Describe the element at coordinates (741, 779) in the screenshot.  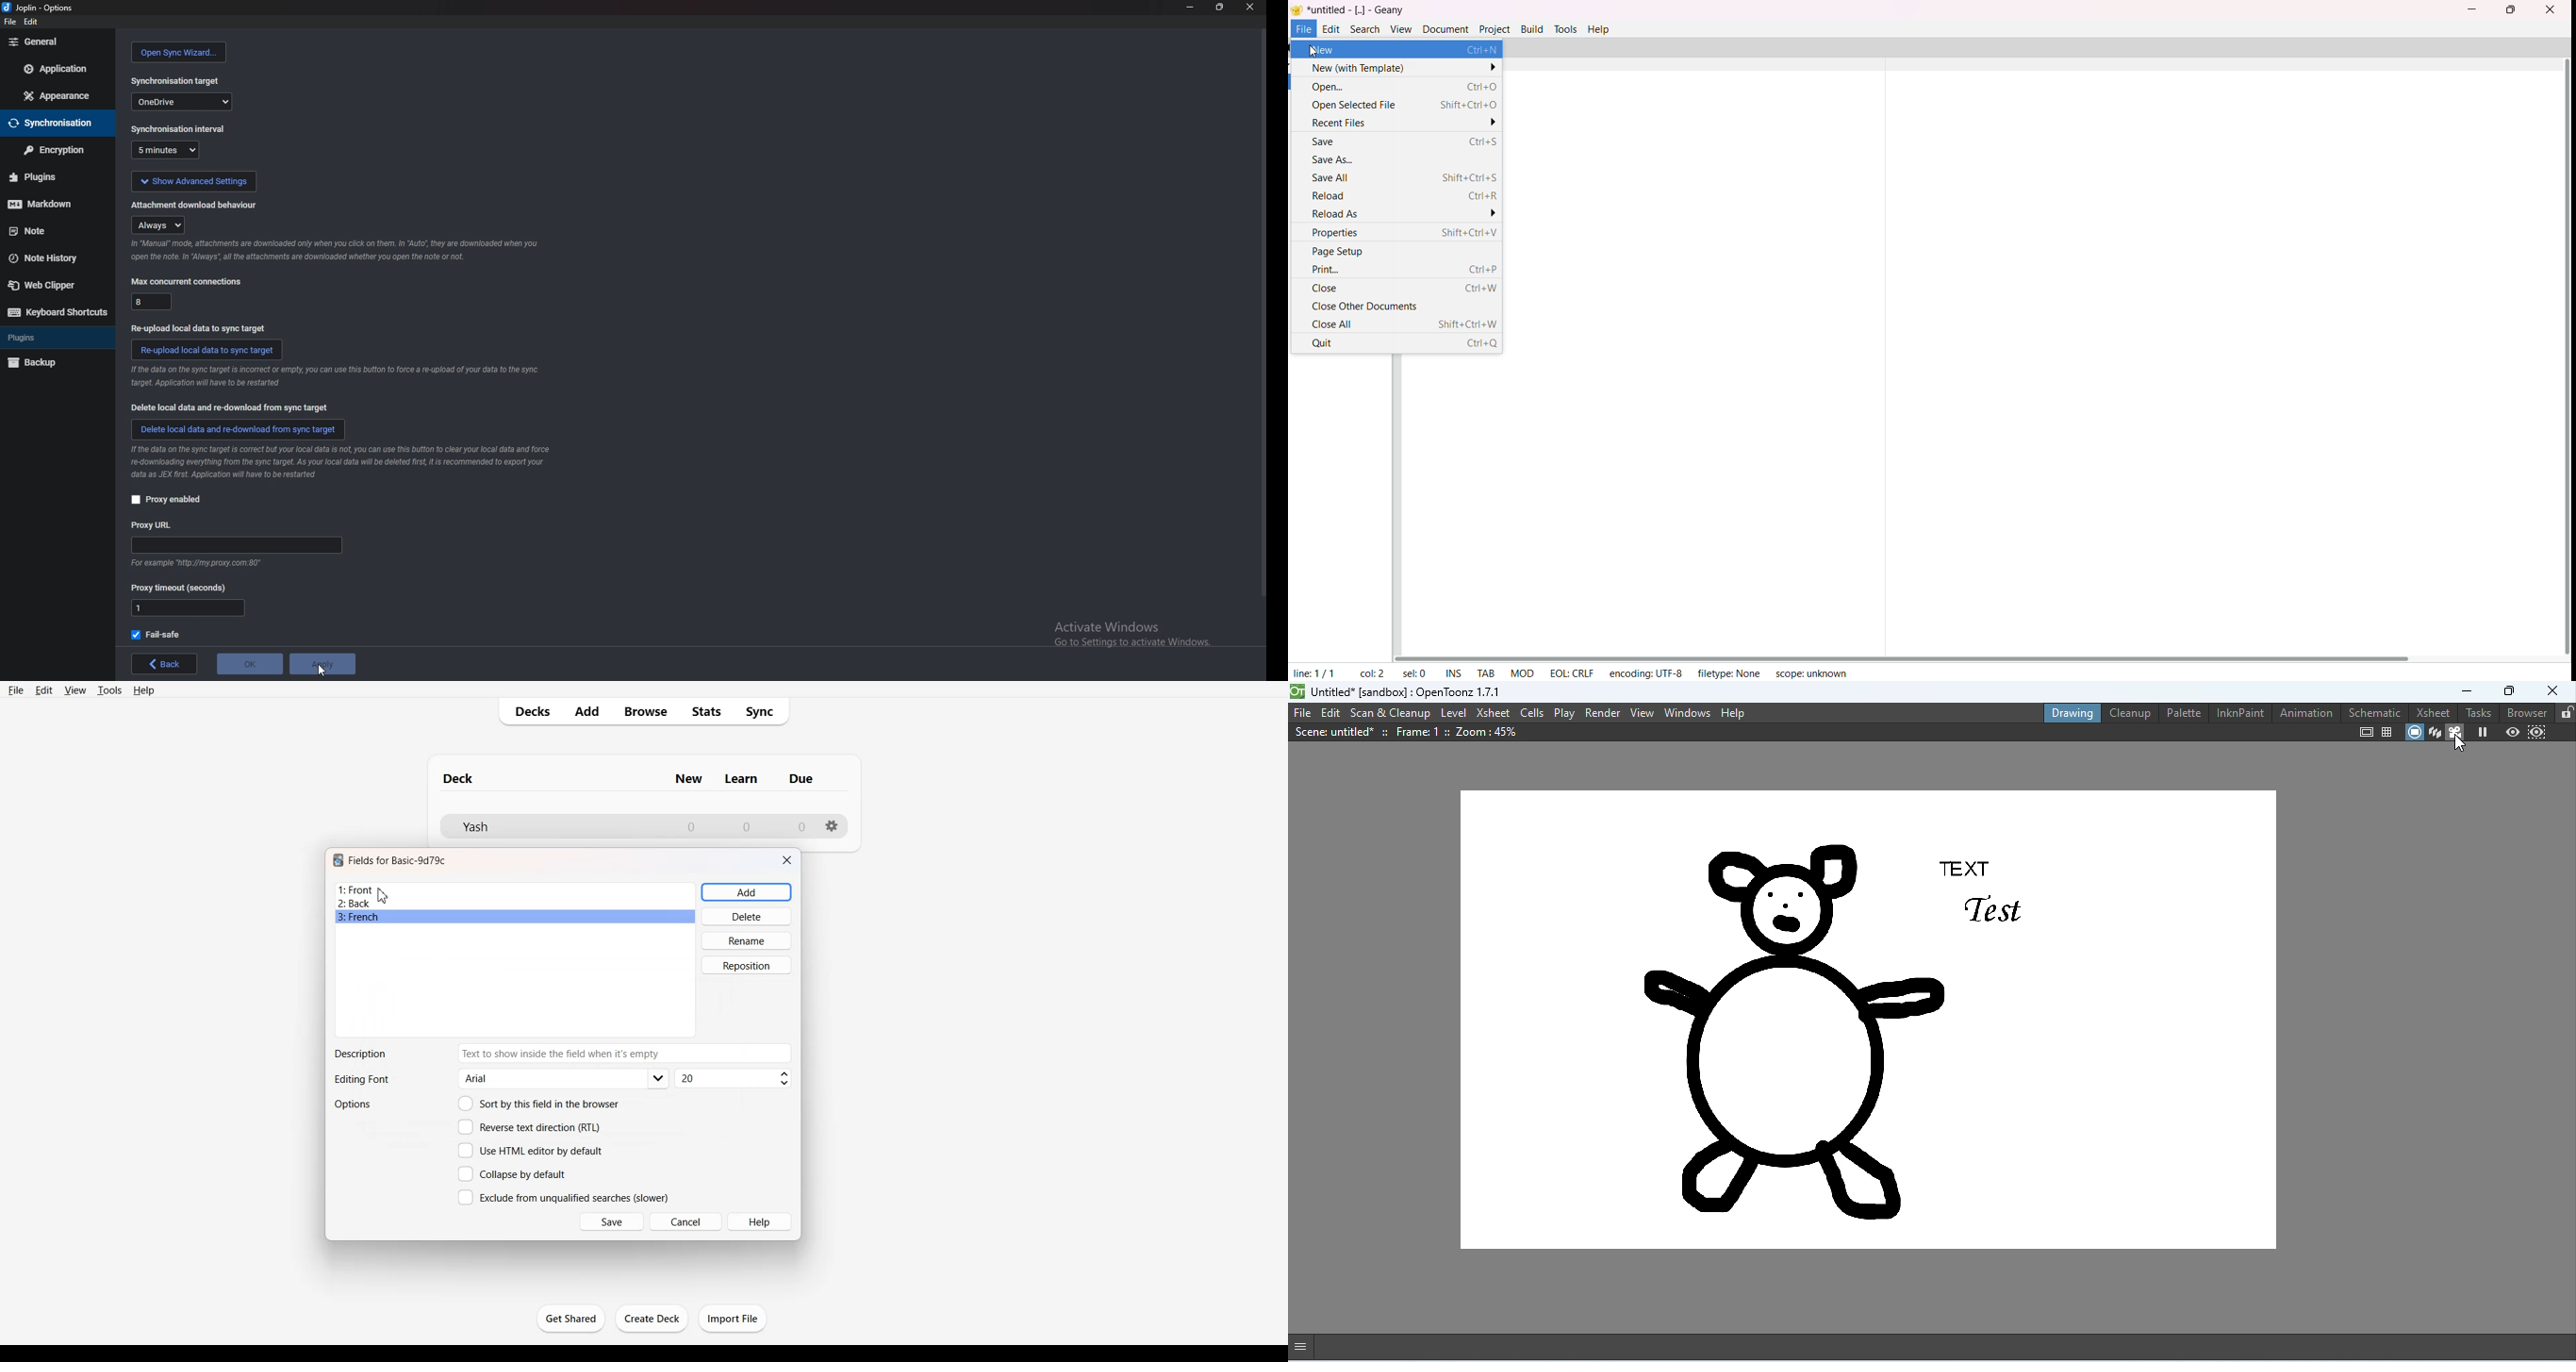
I see `Column name` at that location.